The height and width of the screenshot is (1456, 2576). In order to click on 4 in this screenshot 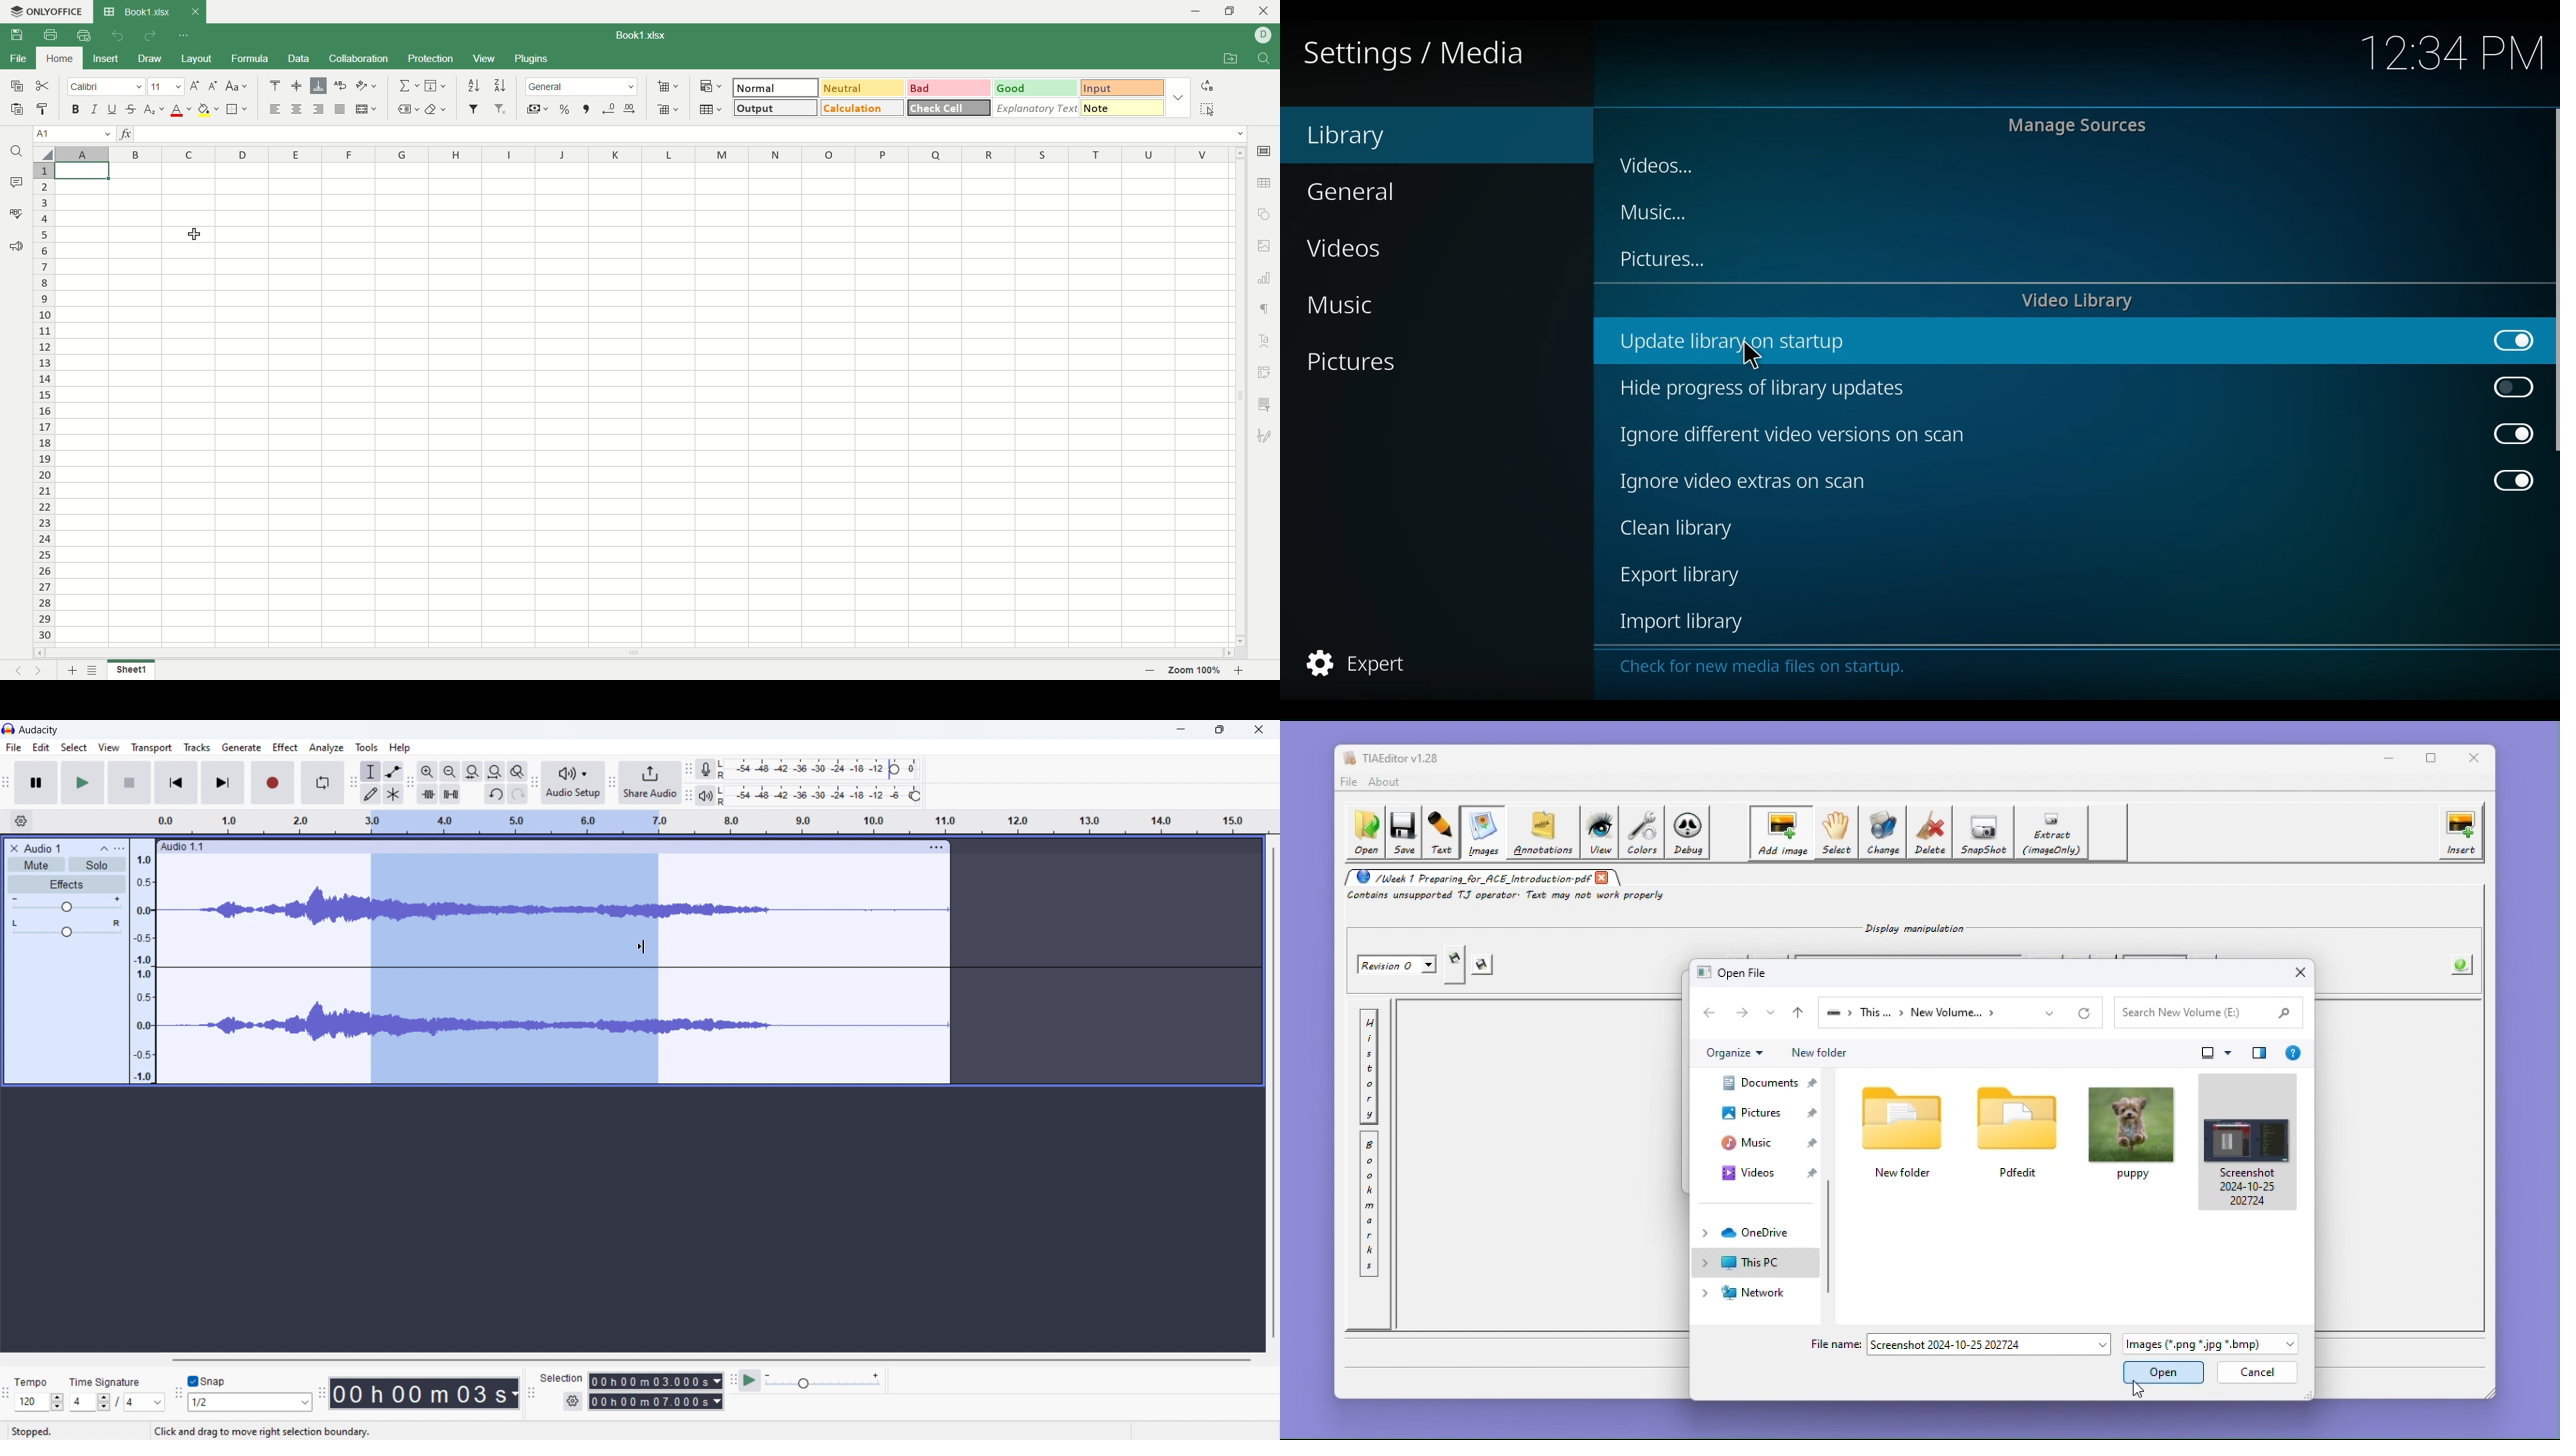, I will do `click(145, 1403)`.